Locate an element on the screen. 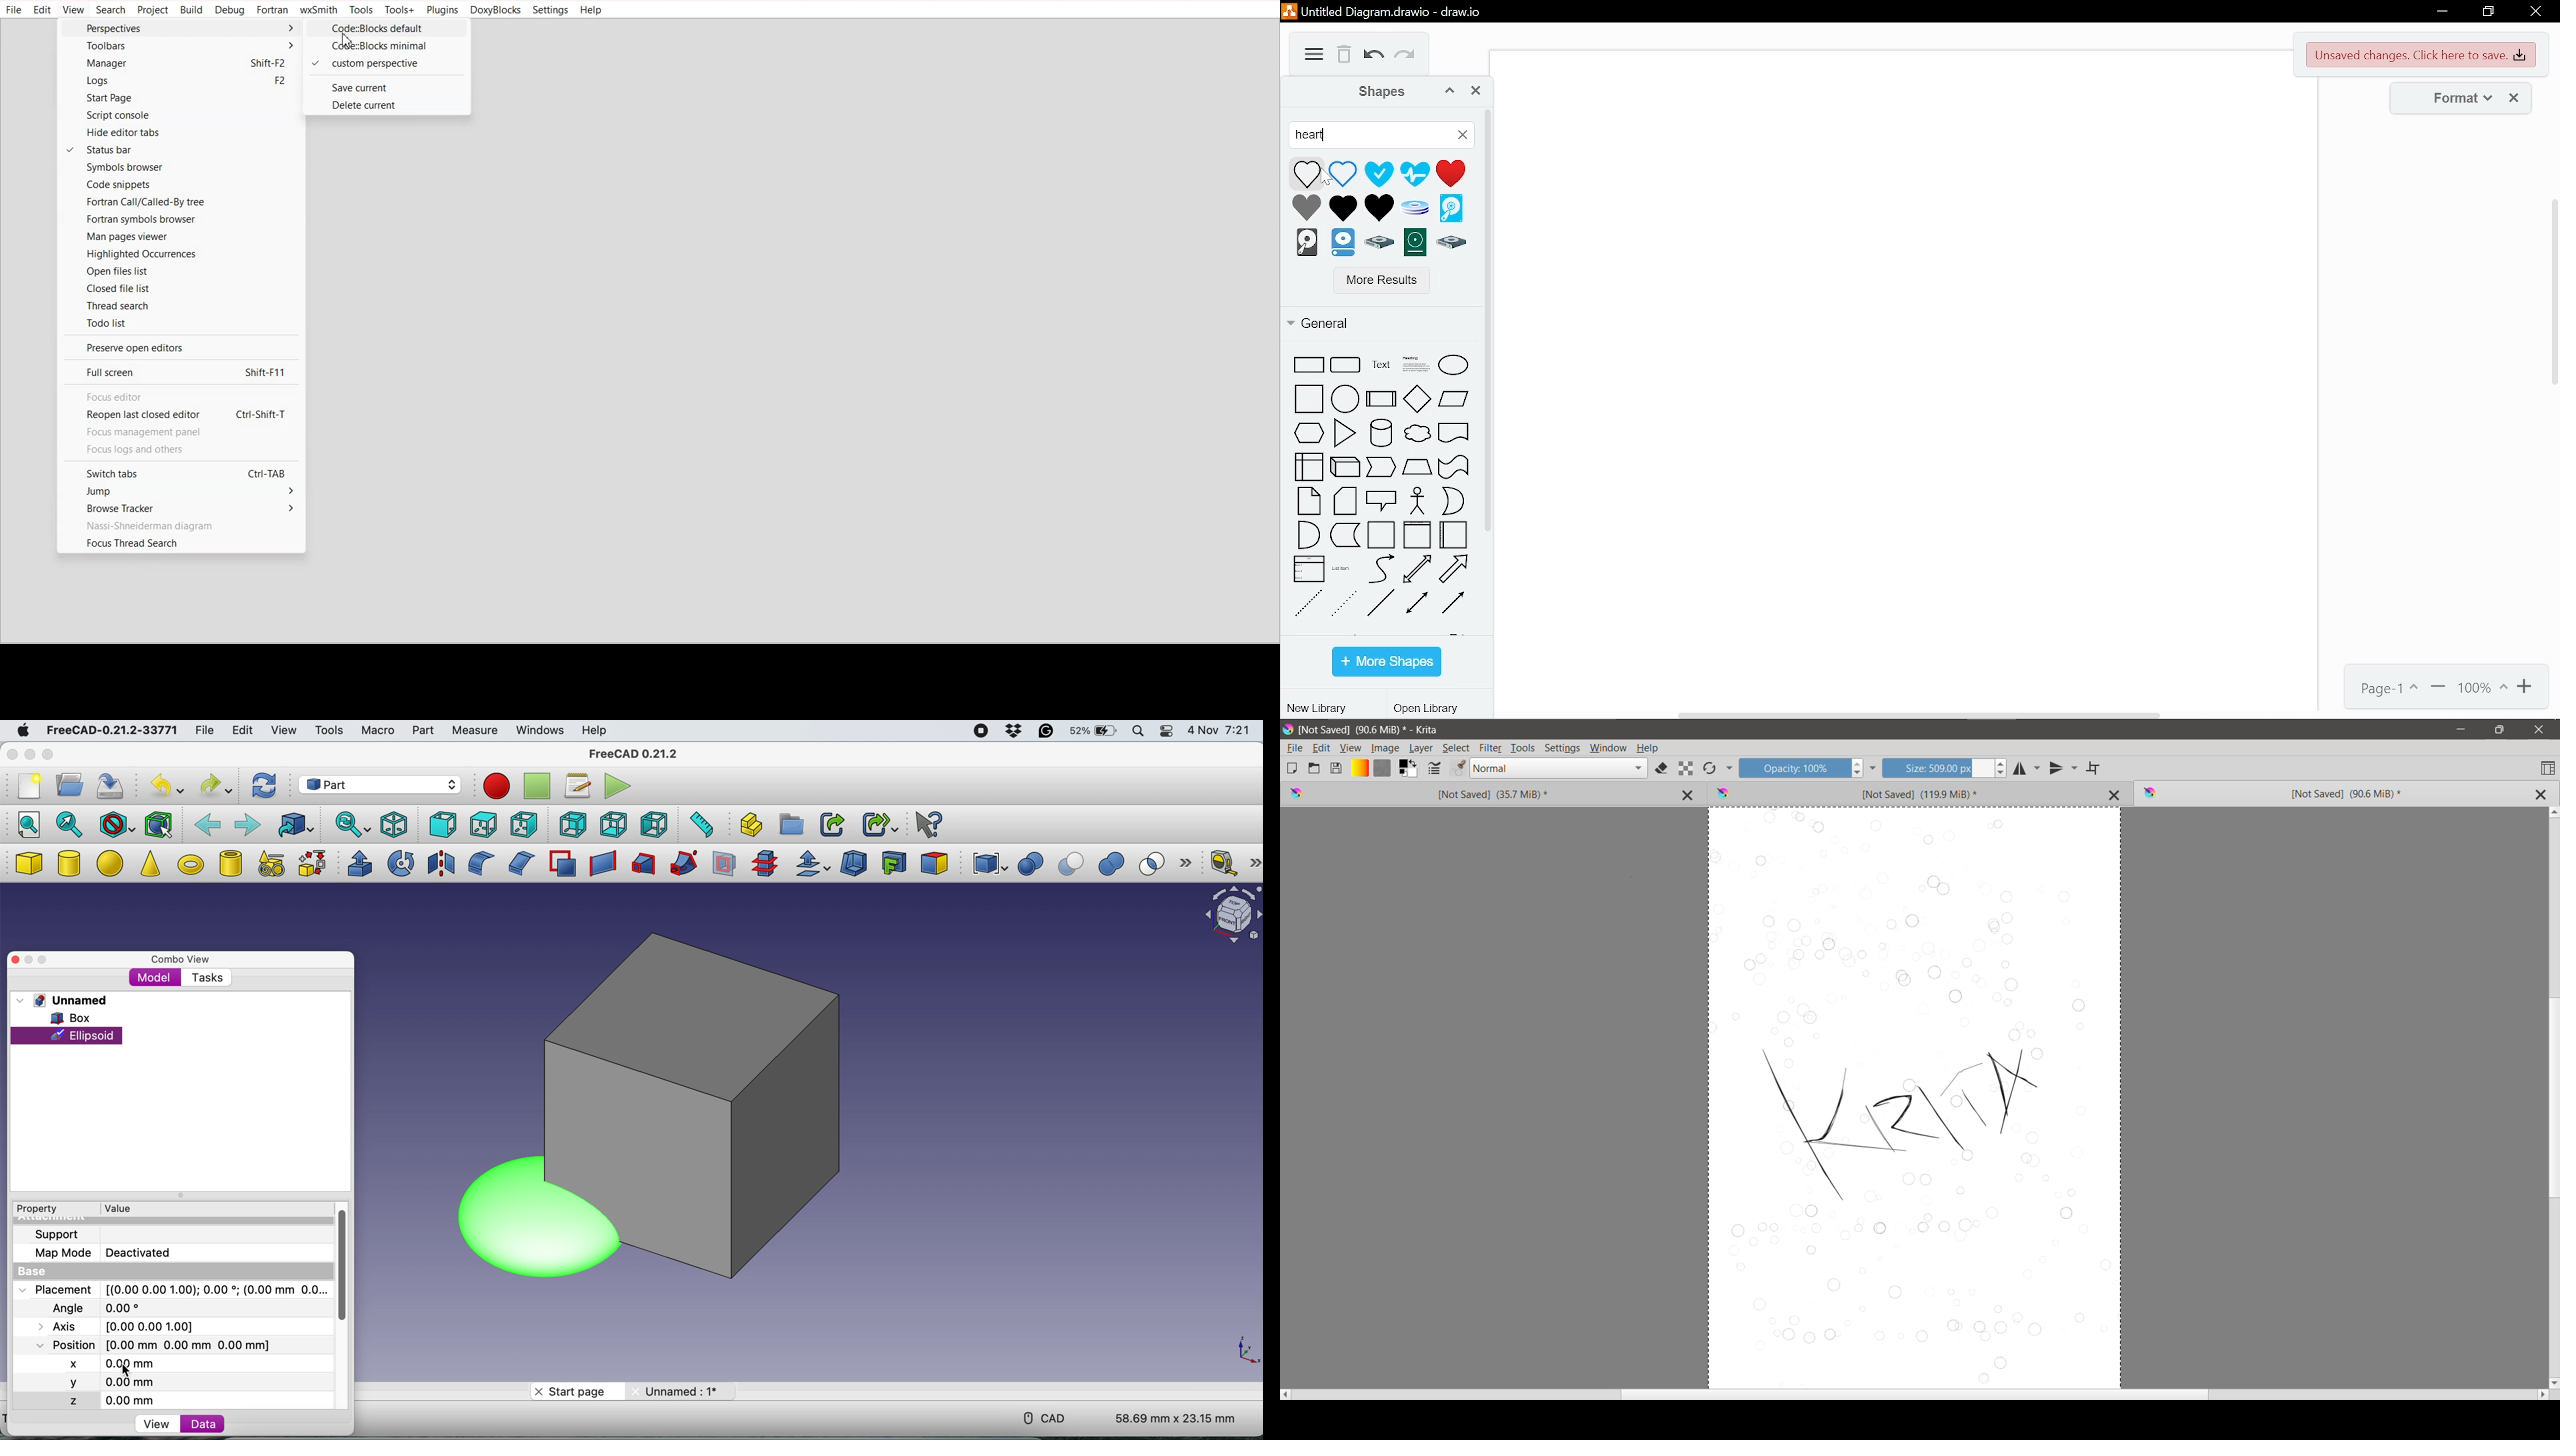 This screenshot has width=2576, height=1456. Choose Workspace is located at coordinates (2547, 767).